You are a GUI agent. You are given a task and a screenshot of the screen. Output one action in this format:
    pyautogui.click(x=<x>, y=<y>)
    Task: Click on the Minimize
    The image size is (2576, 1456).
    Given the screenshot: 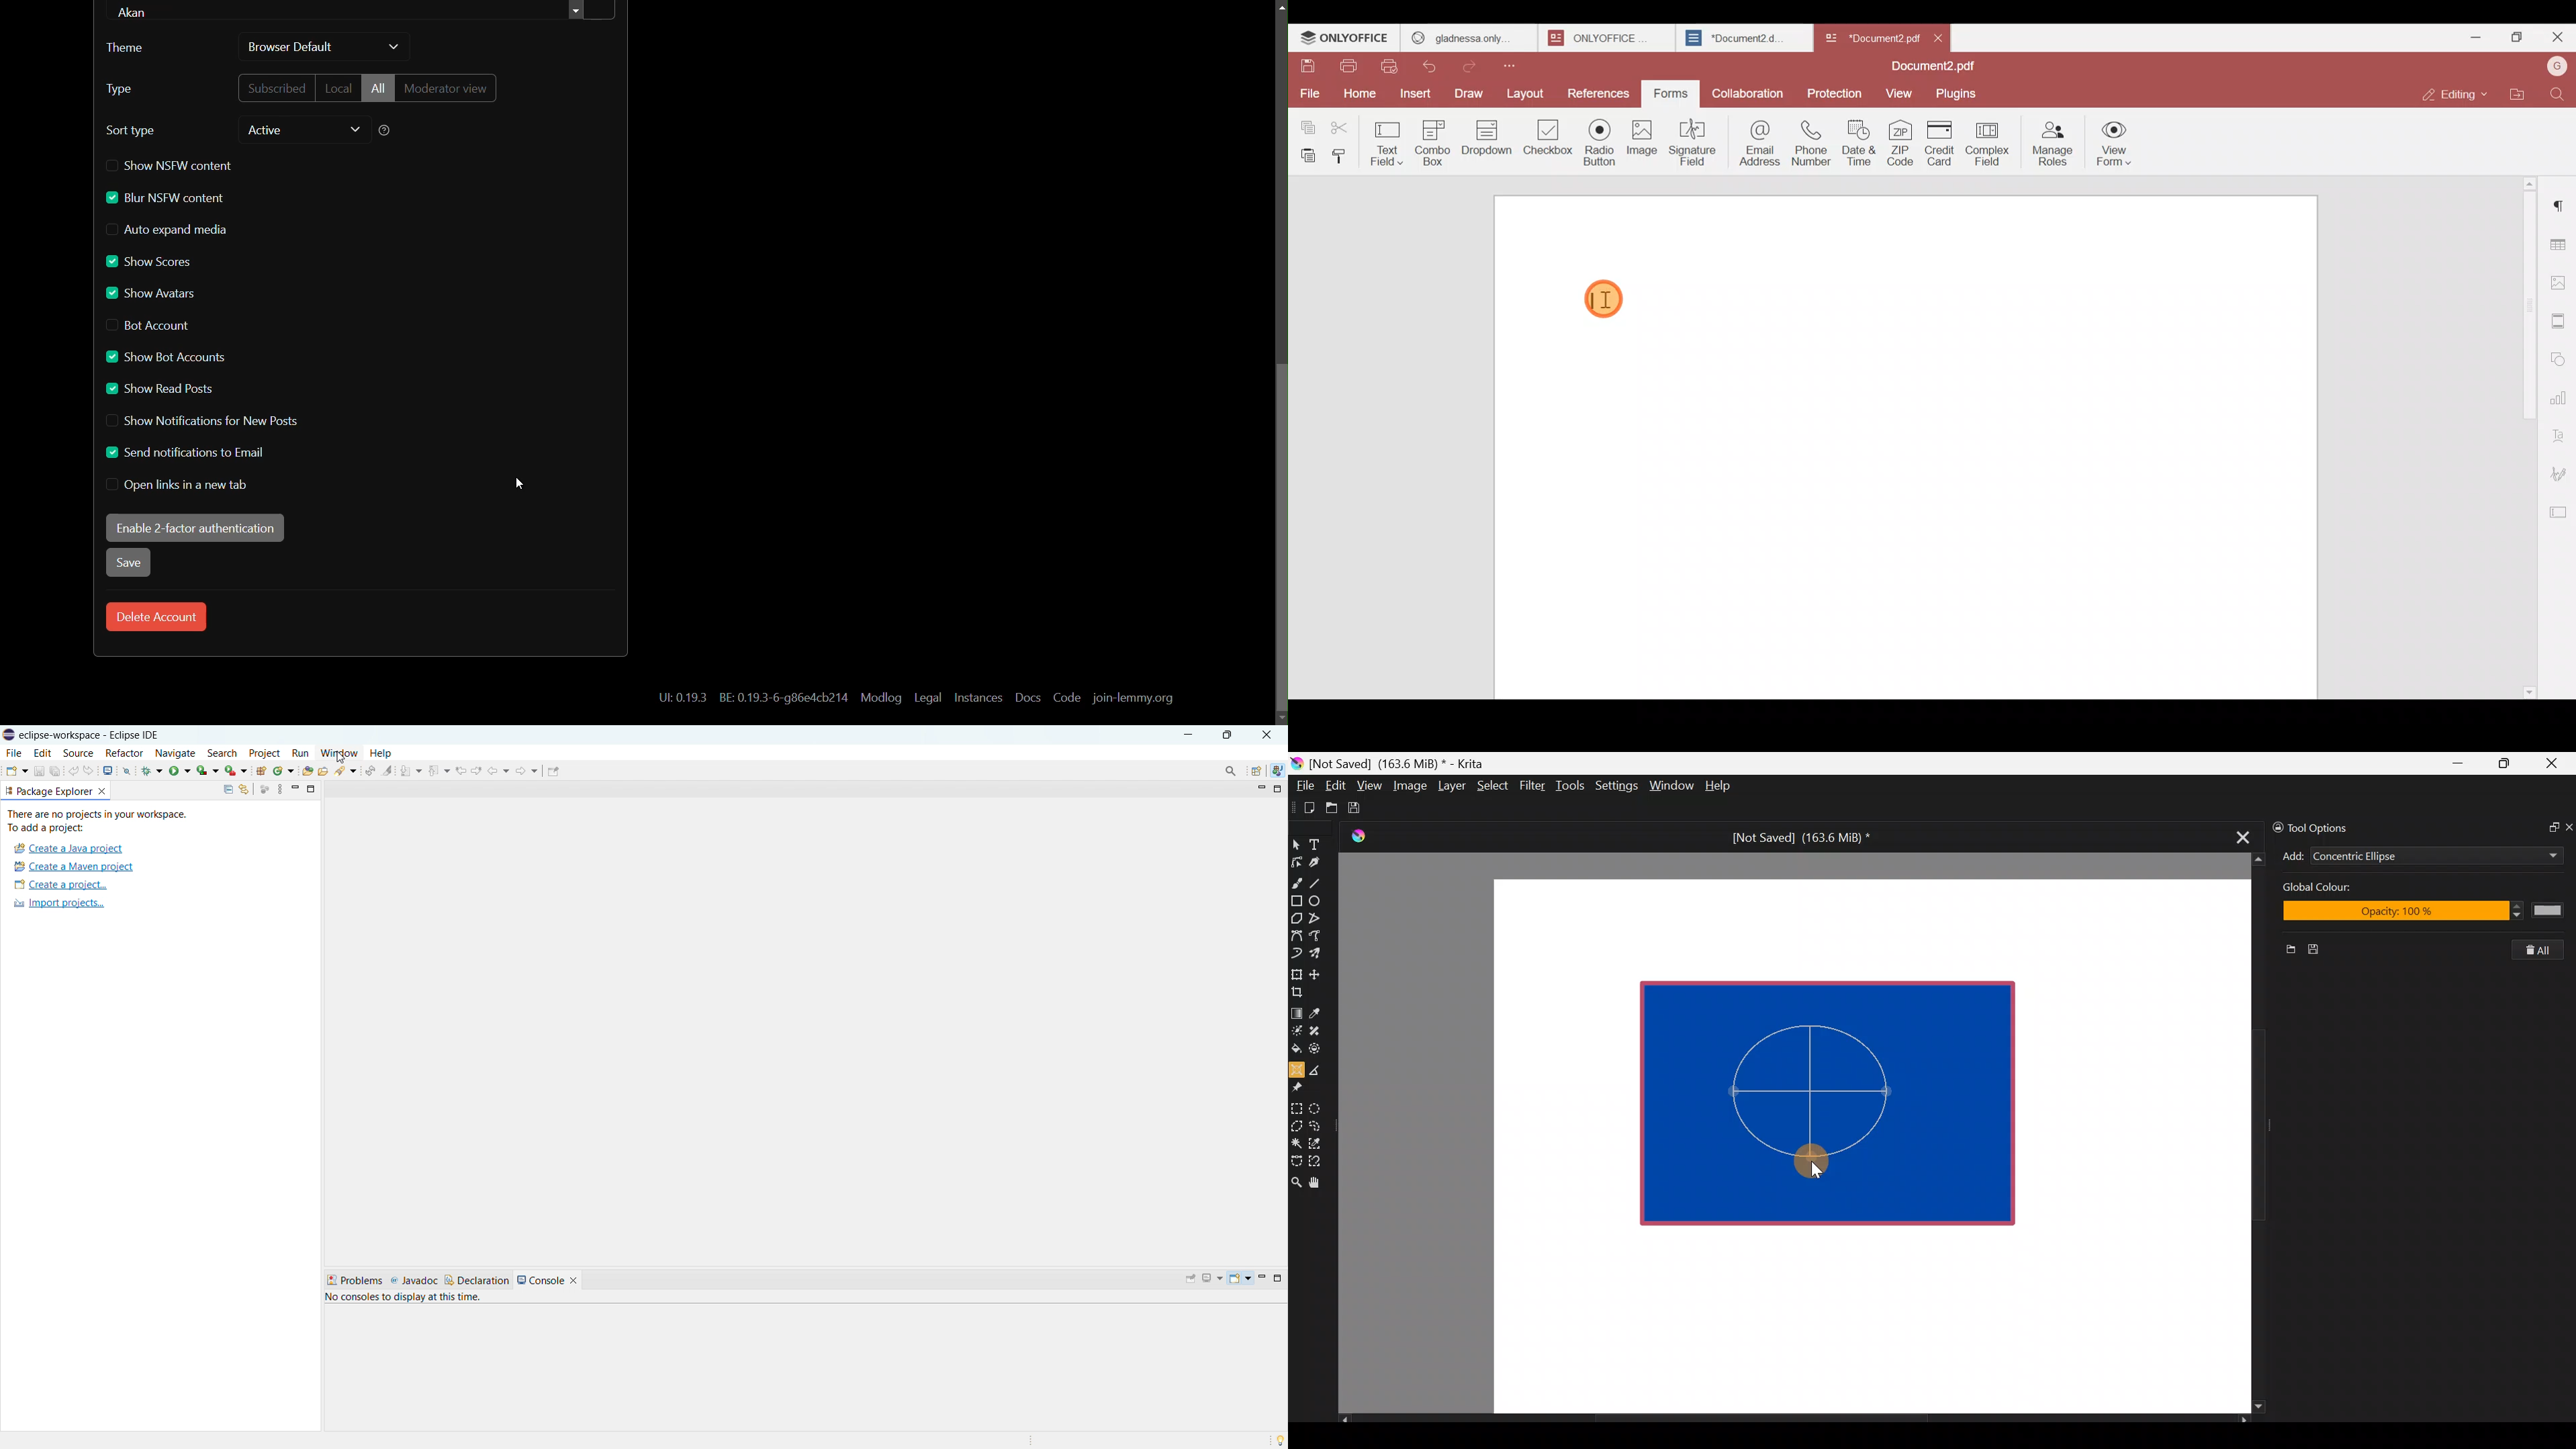 What is the action you would take?
    pyautogui.click(x=2459, y=763)
    